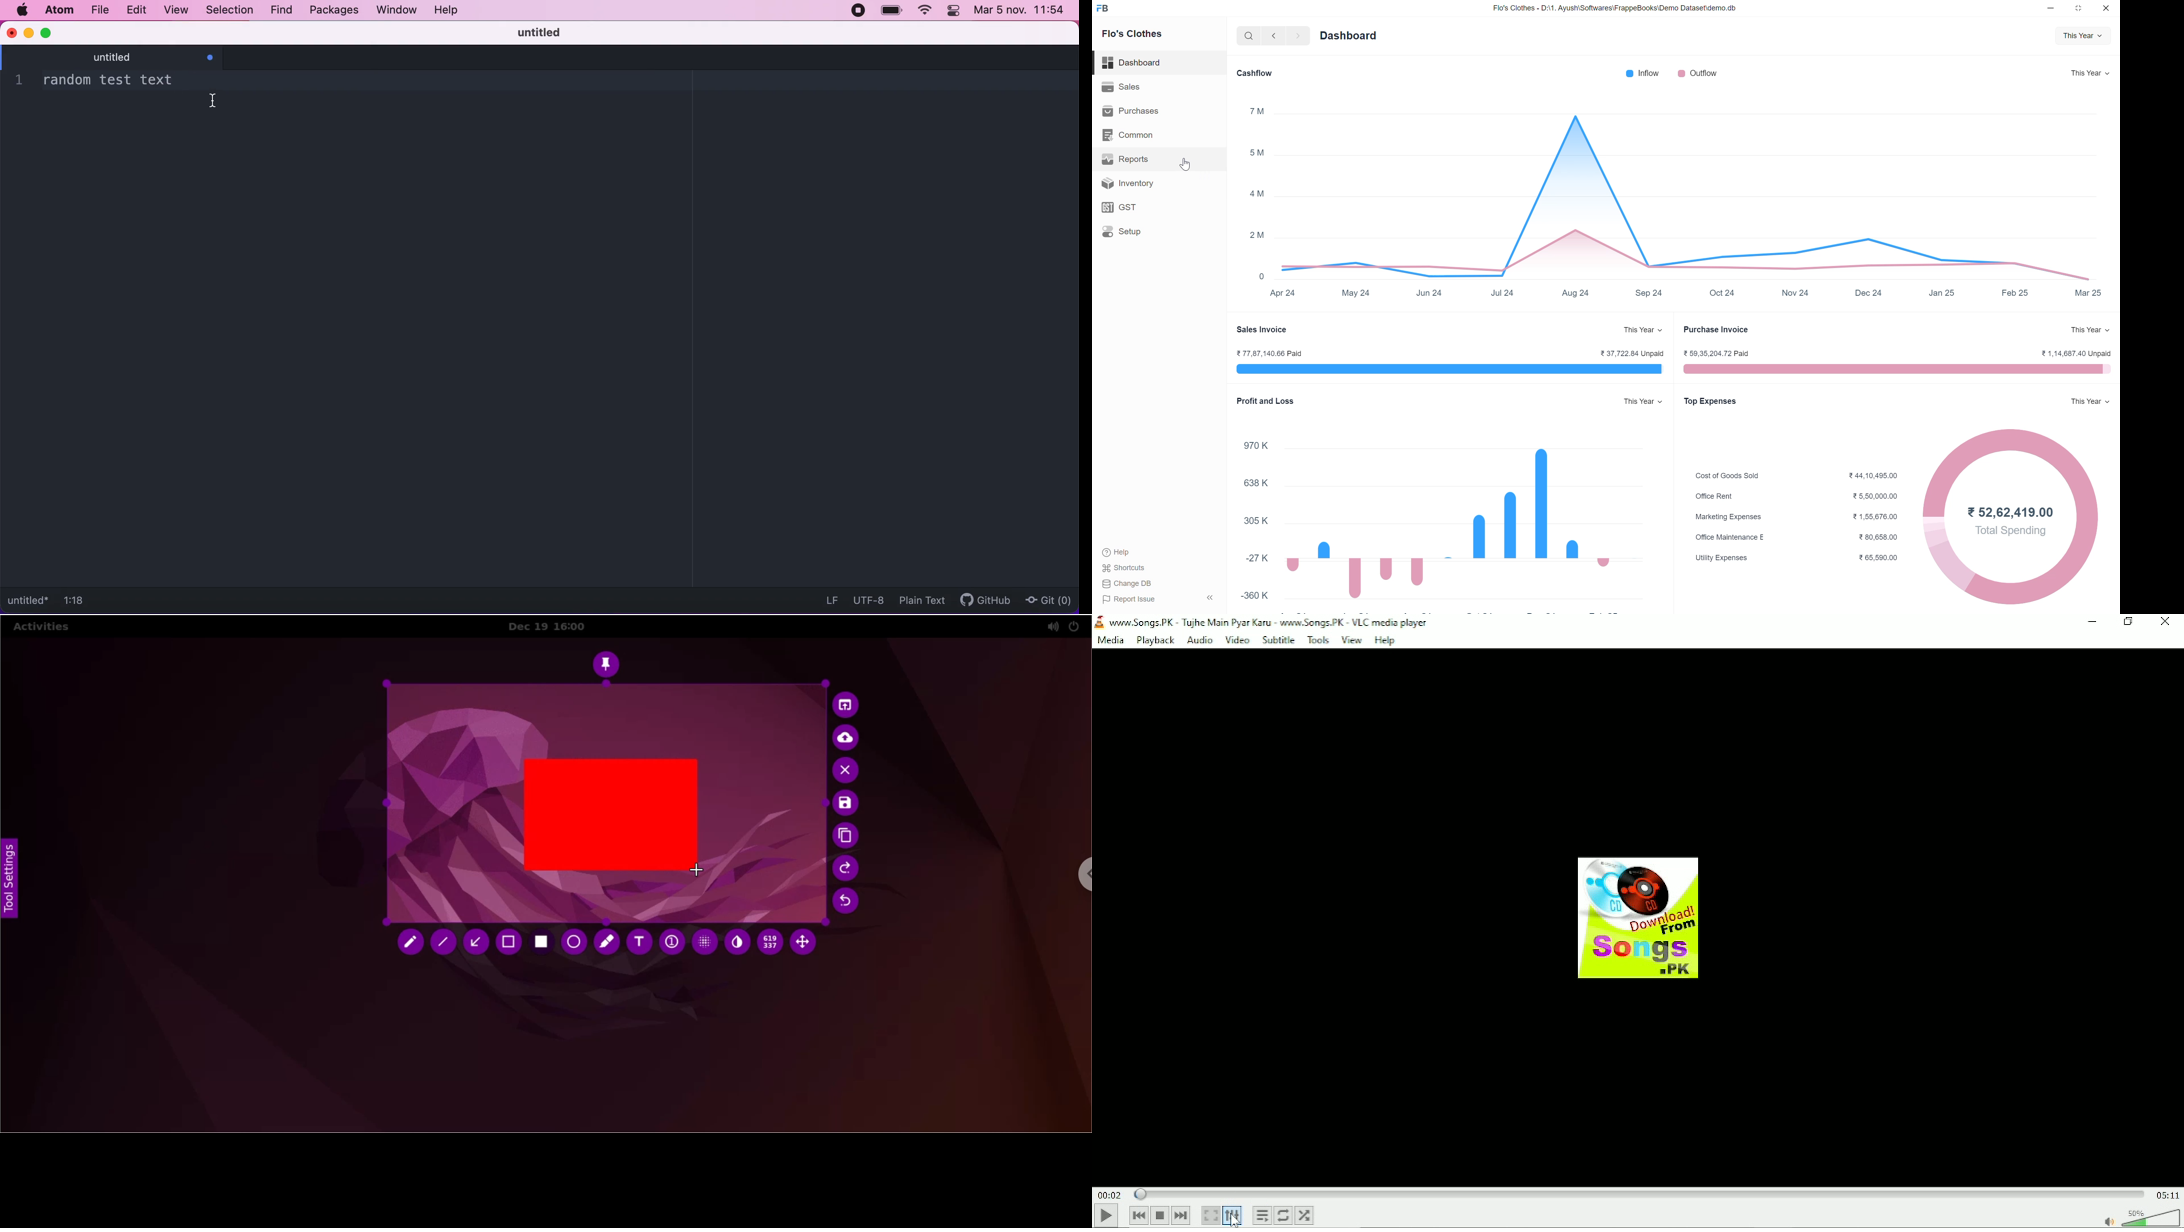 The image size is (2184, 1232). Describe the element at coordinates (1259, 235) in the screenshot. I see `2M` at that location.